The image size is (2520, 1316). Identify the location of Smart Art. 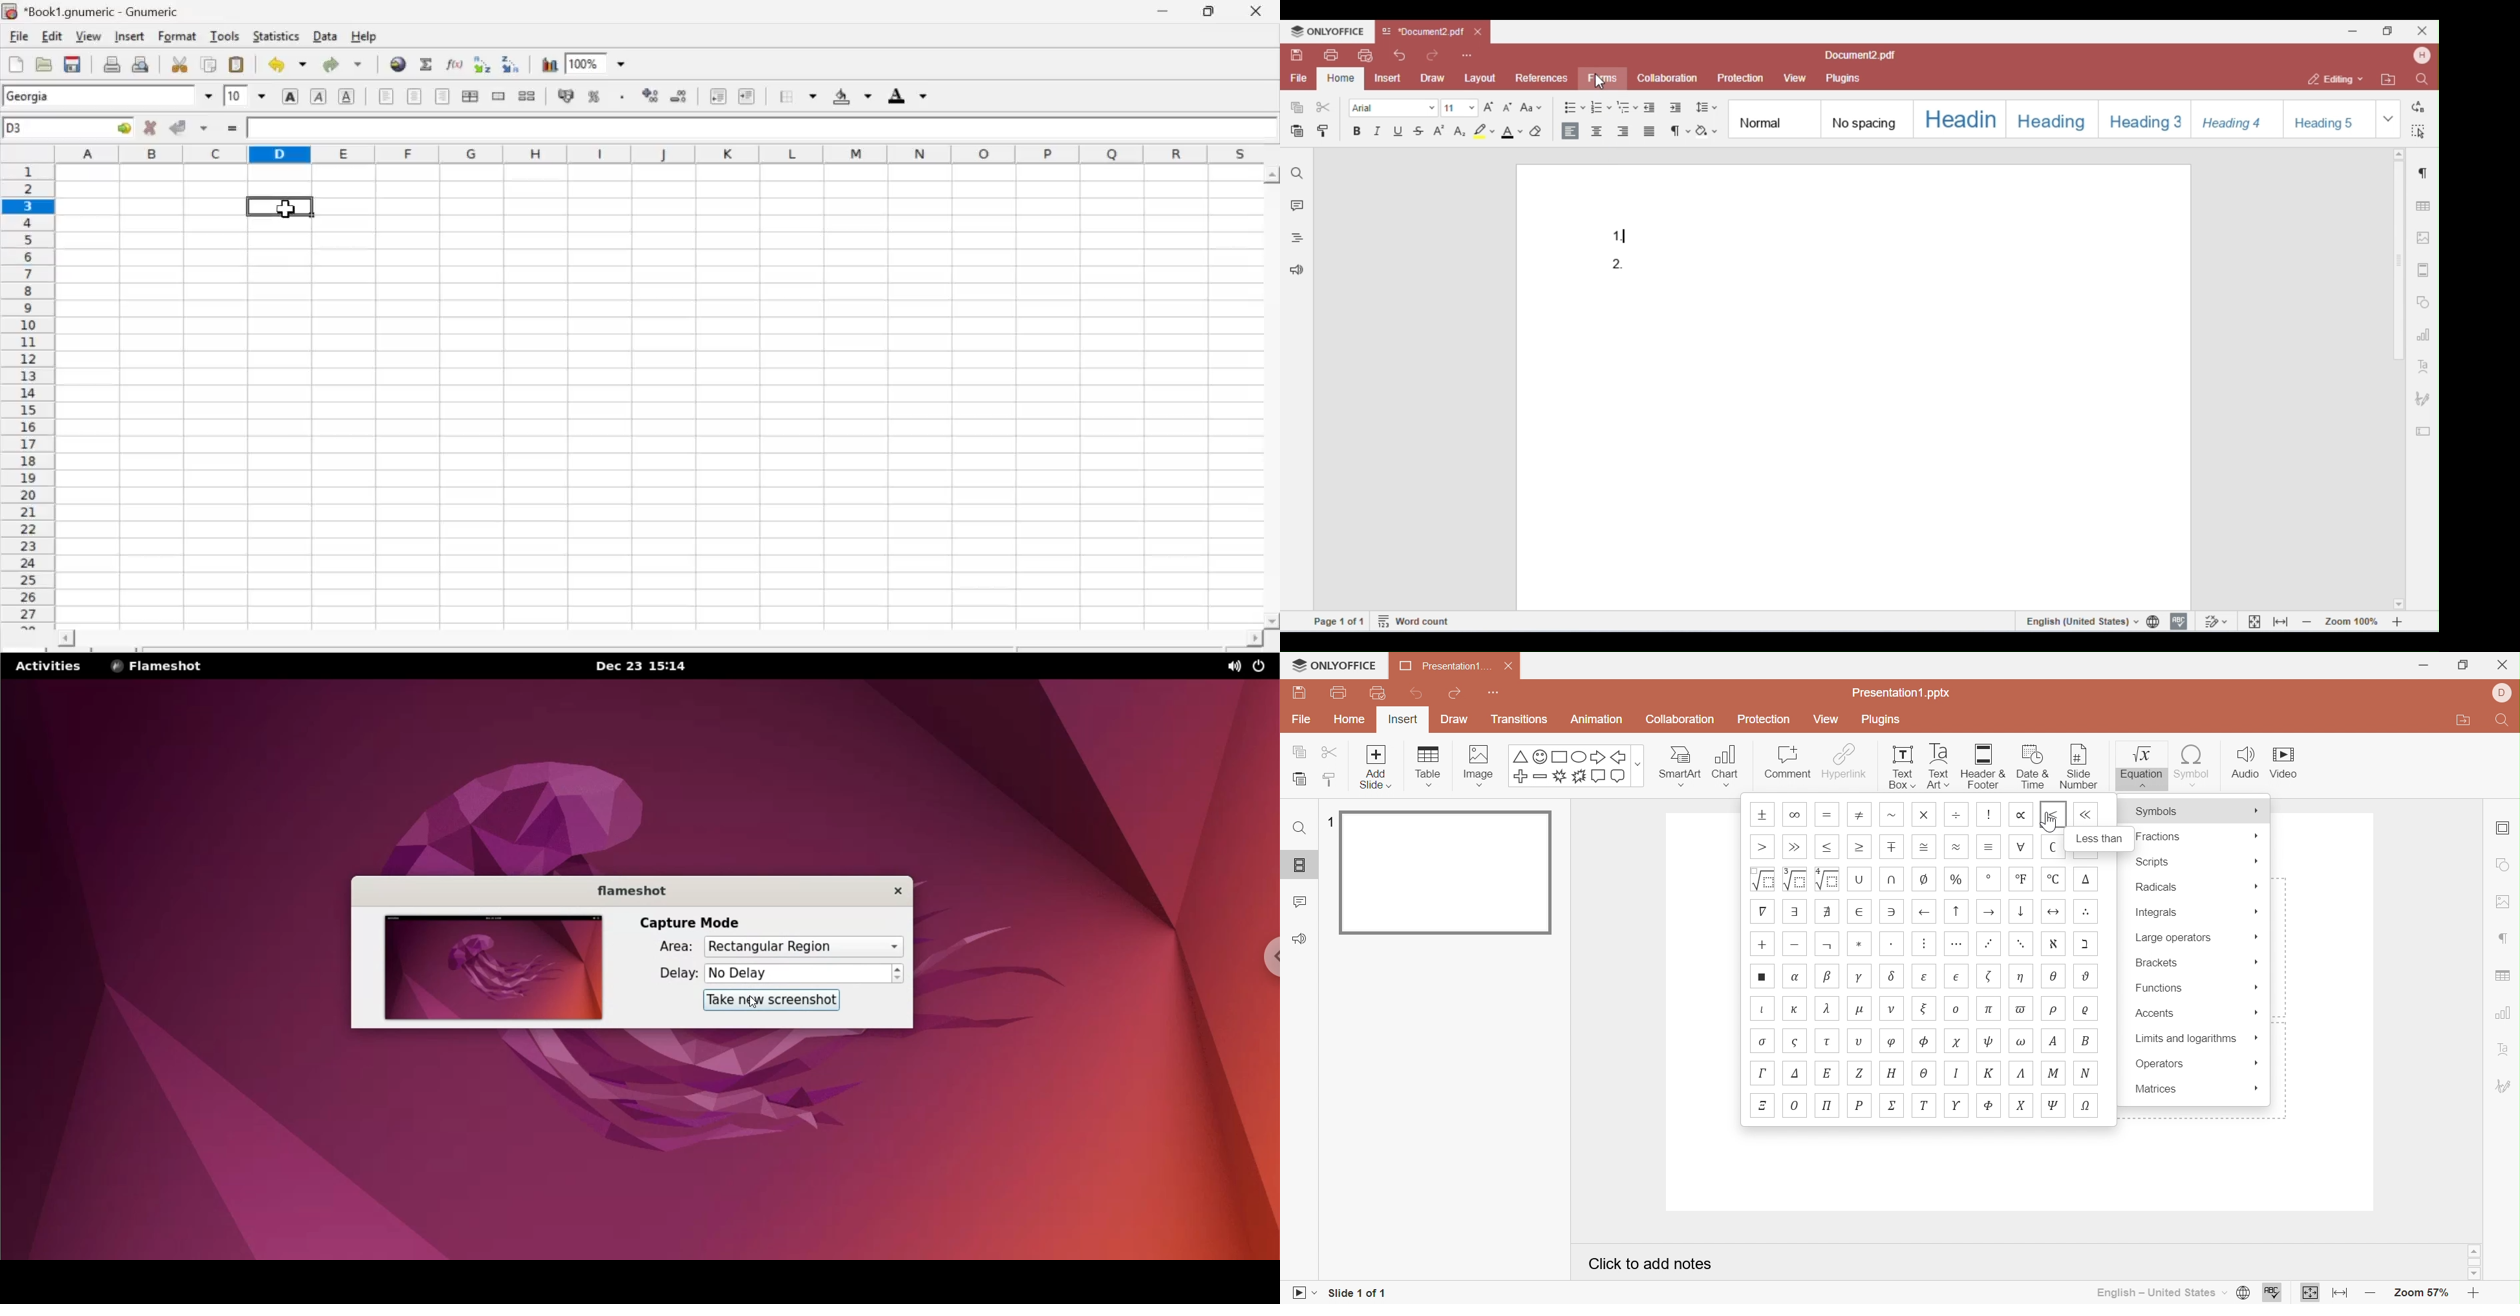
(1680, 766).